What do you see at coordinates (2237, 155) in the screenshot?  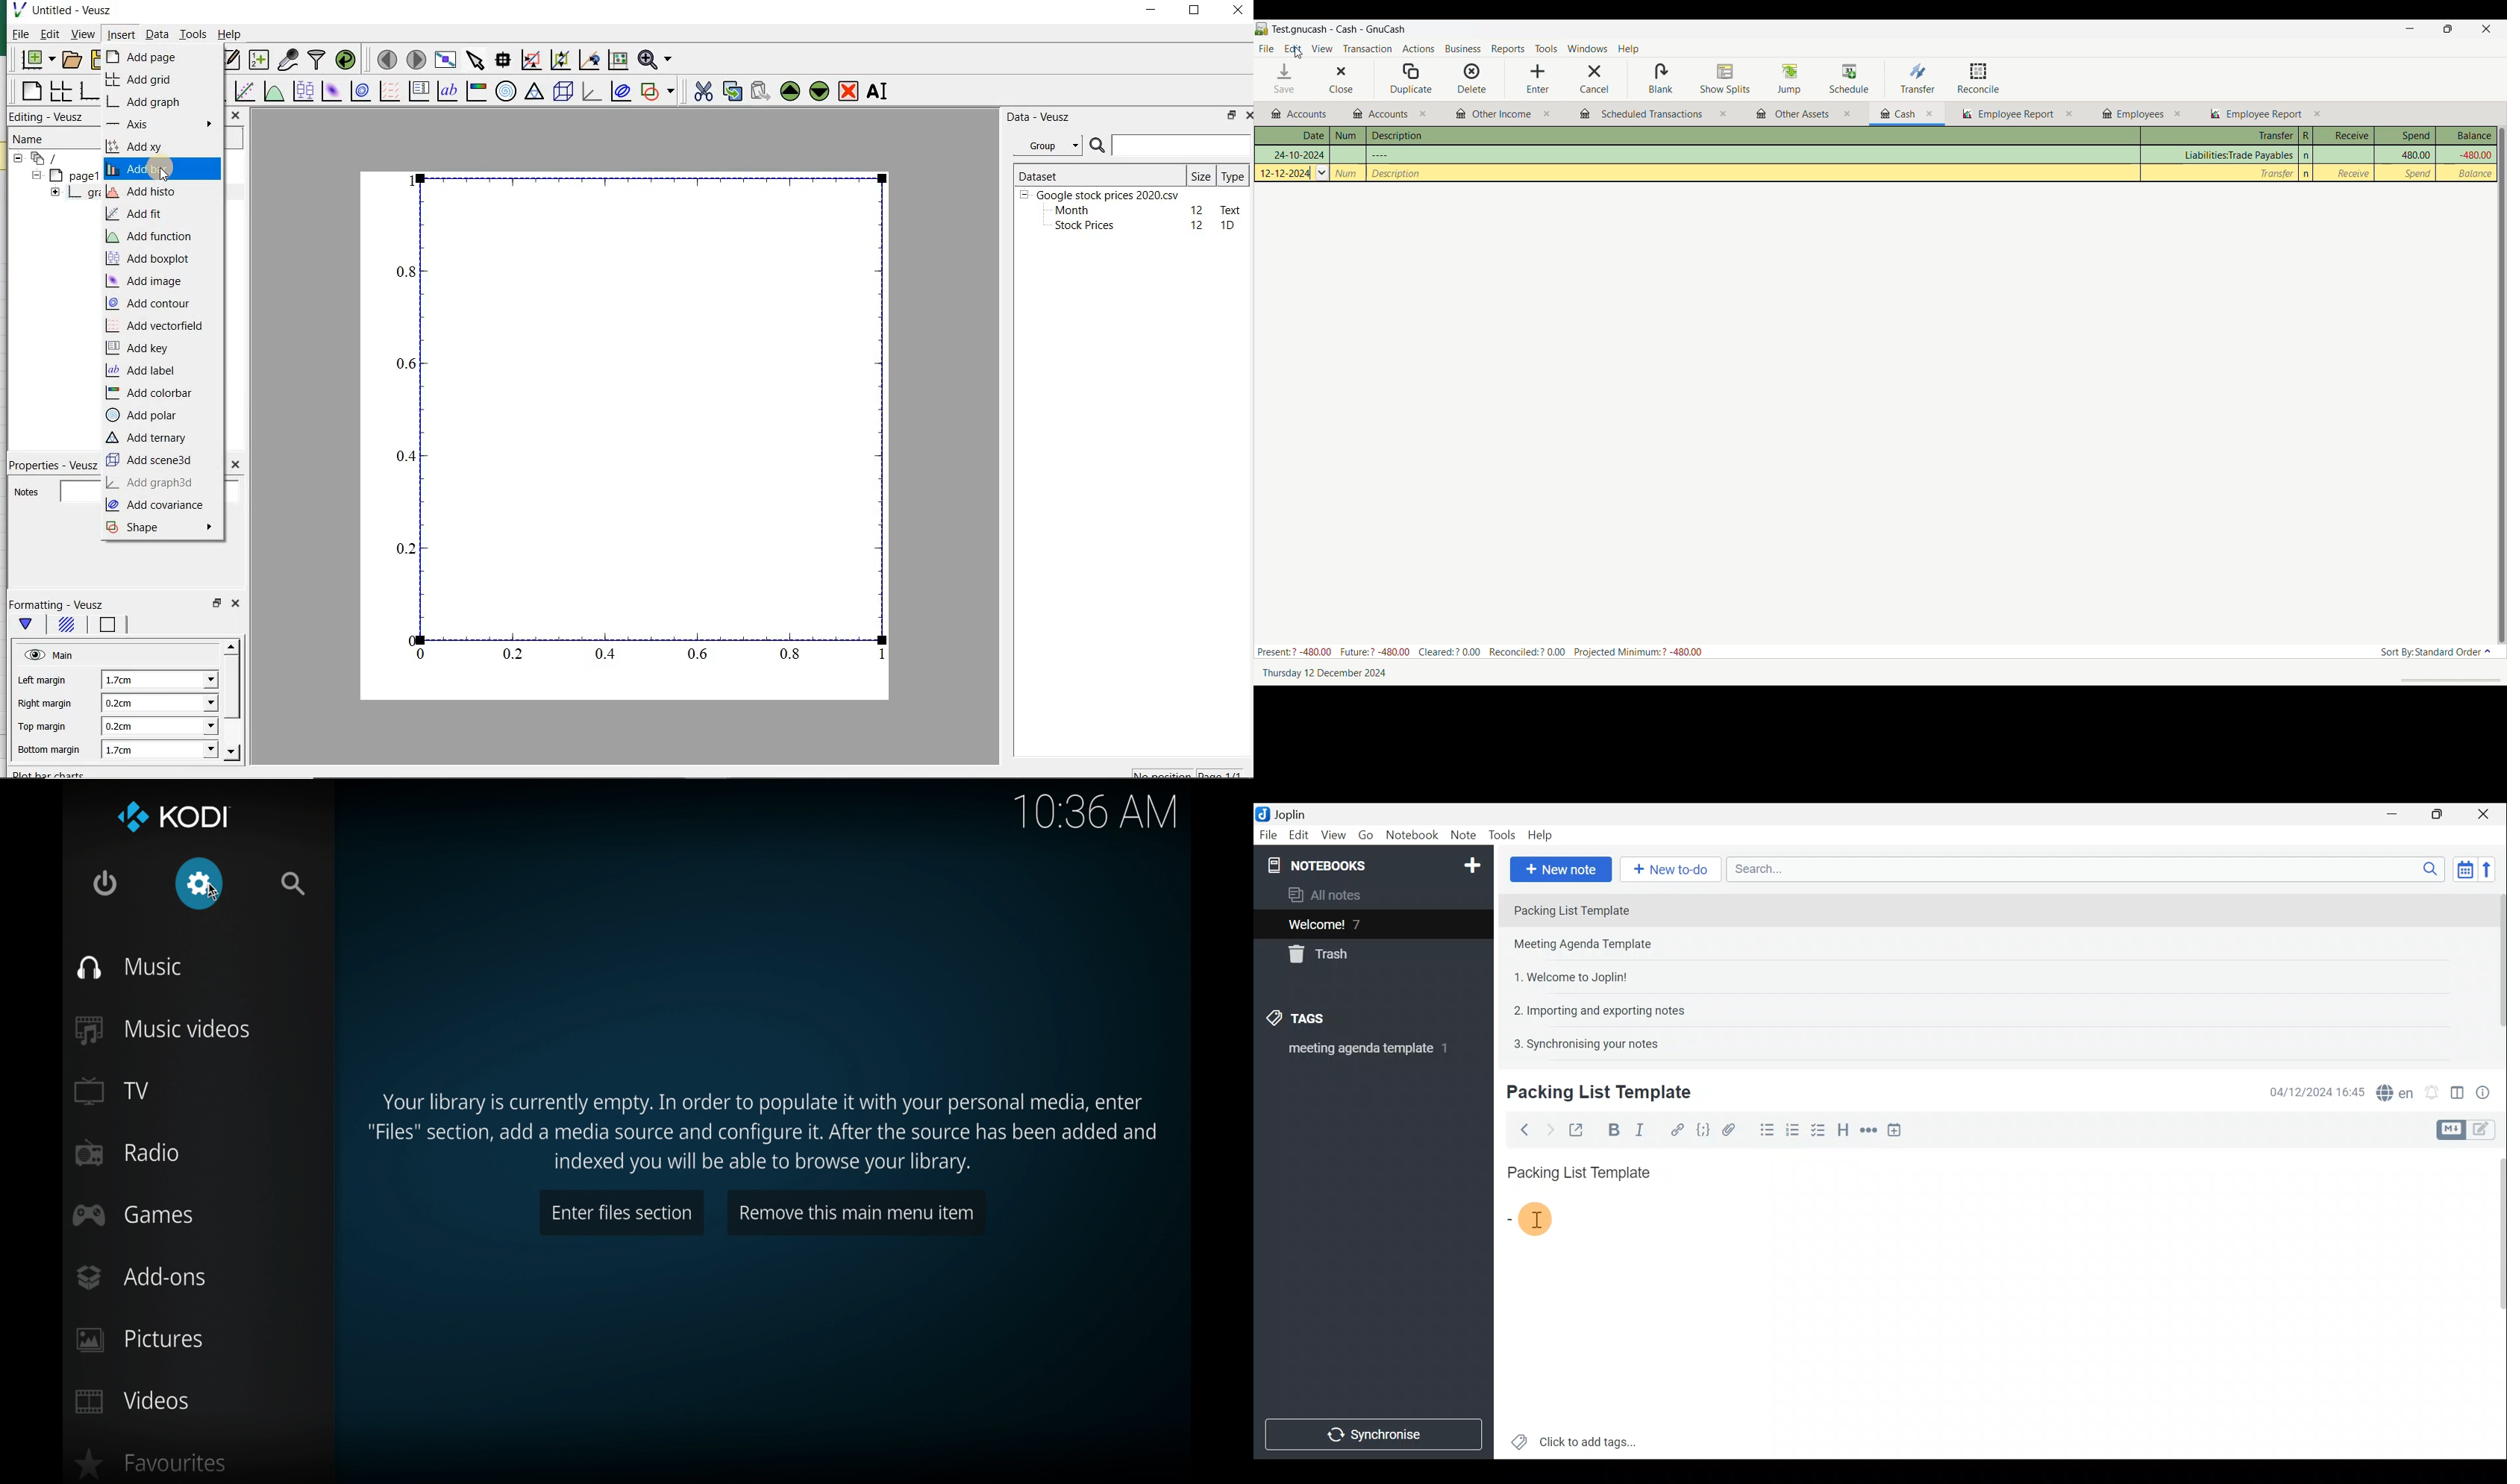 I see `Transfer column` at bounding box center [2237, 155].